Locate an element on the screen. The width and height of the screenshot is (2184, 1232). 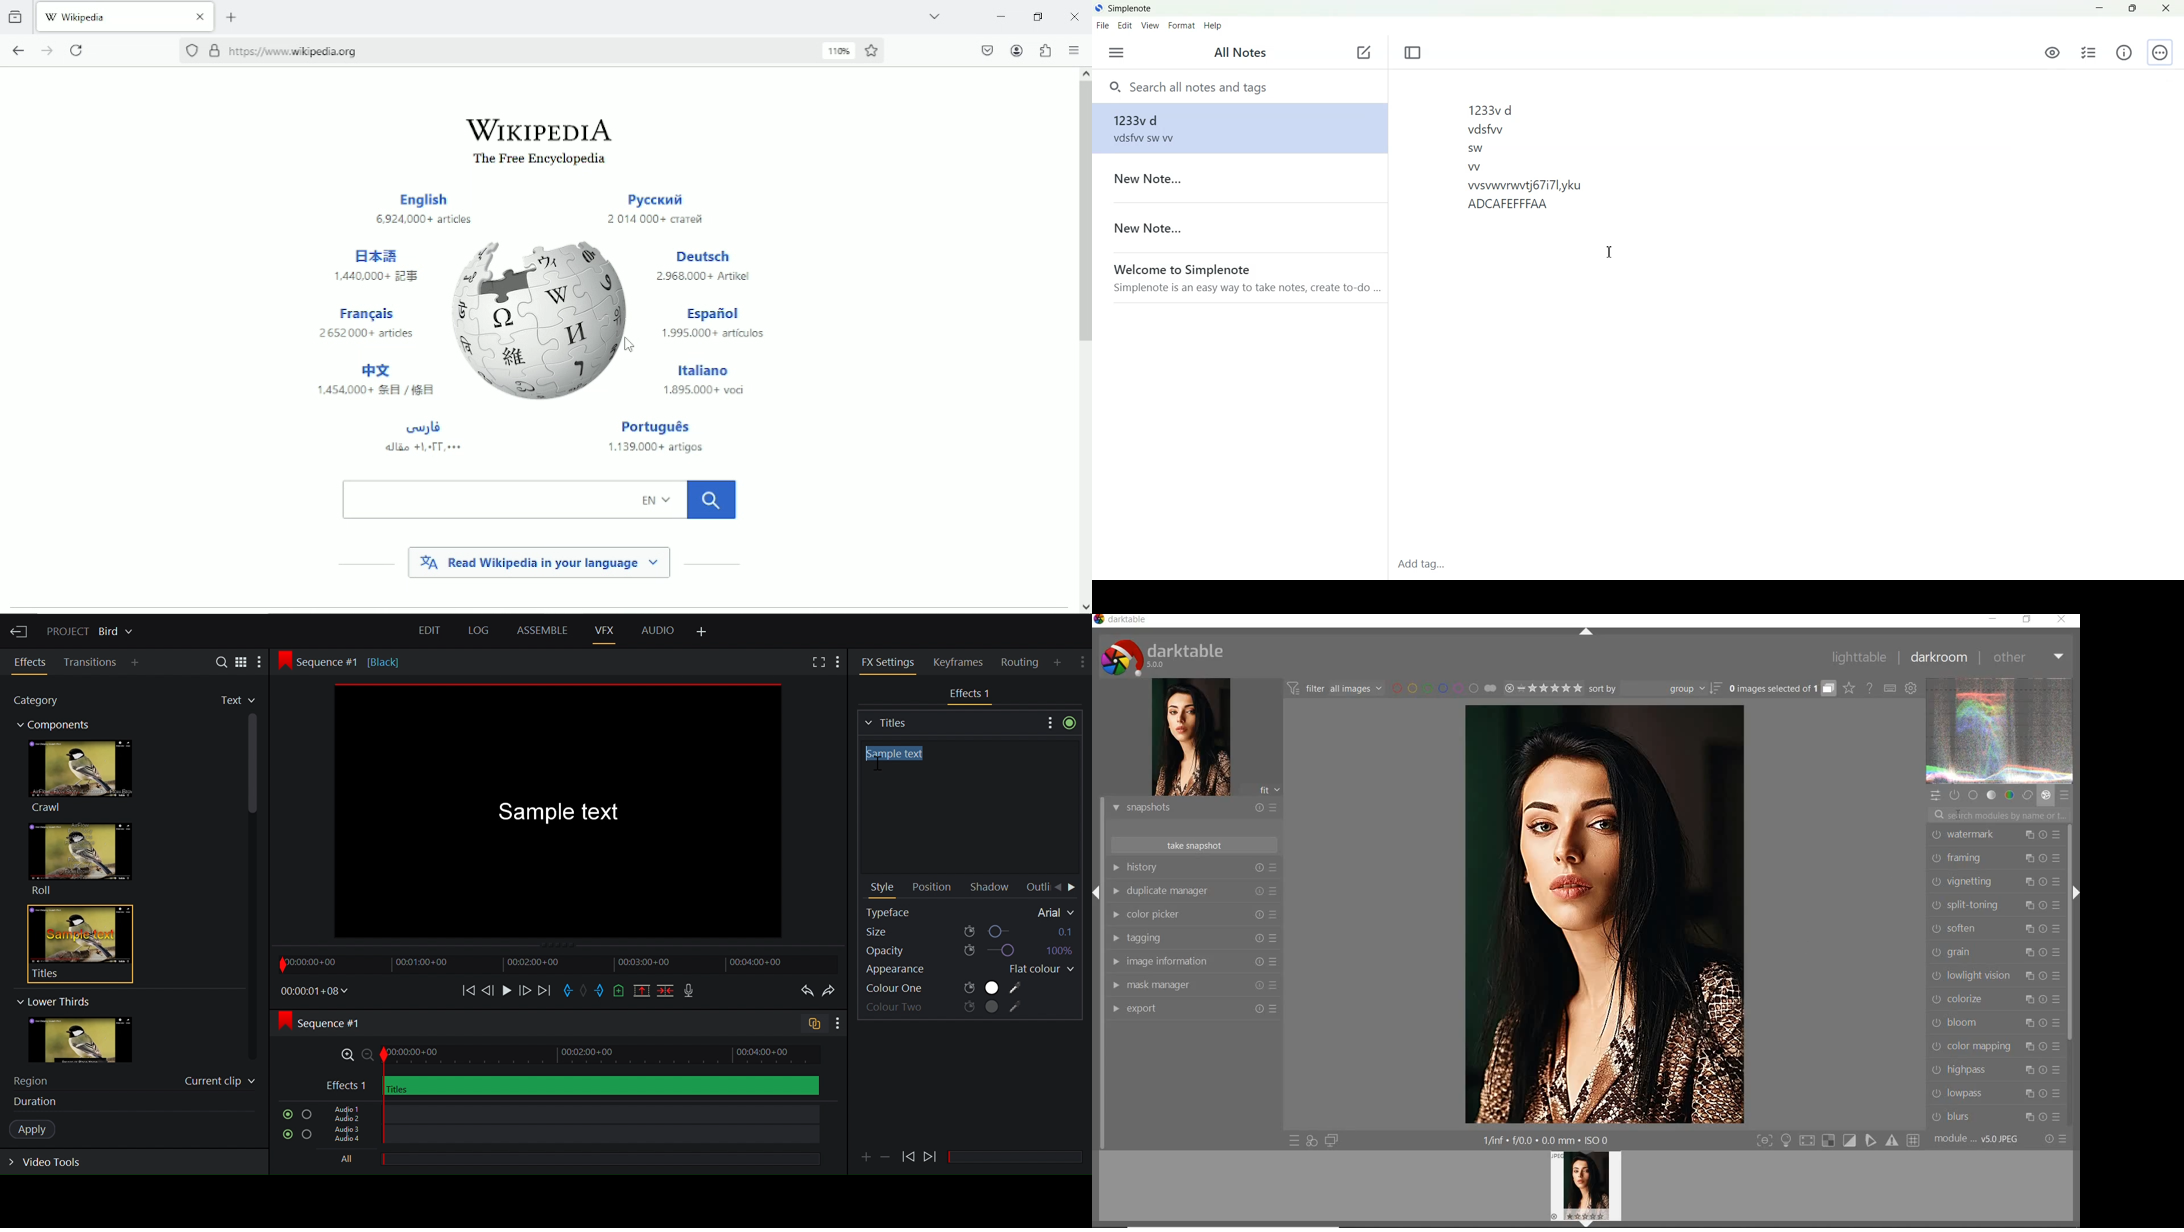
foreign language is located at coordinates (373, 381).